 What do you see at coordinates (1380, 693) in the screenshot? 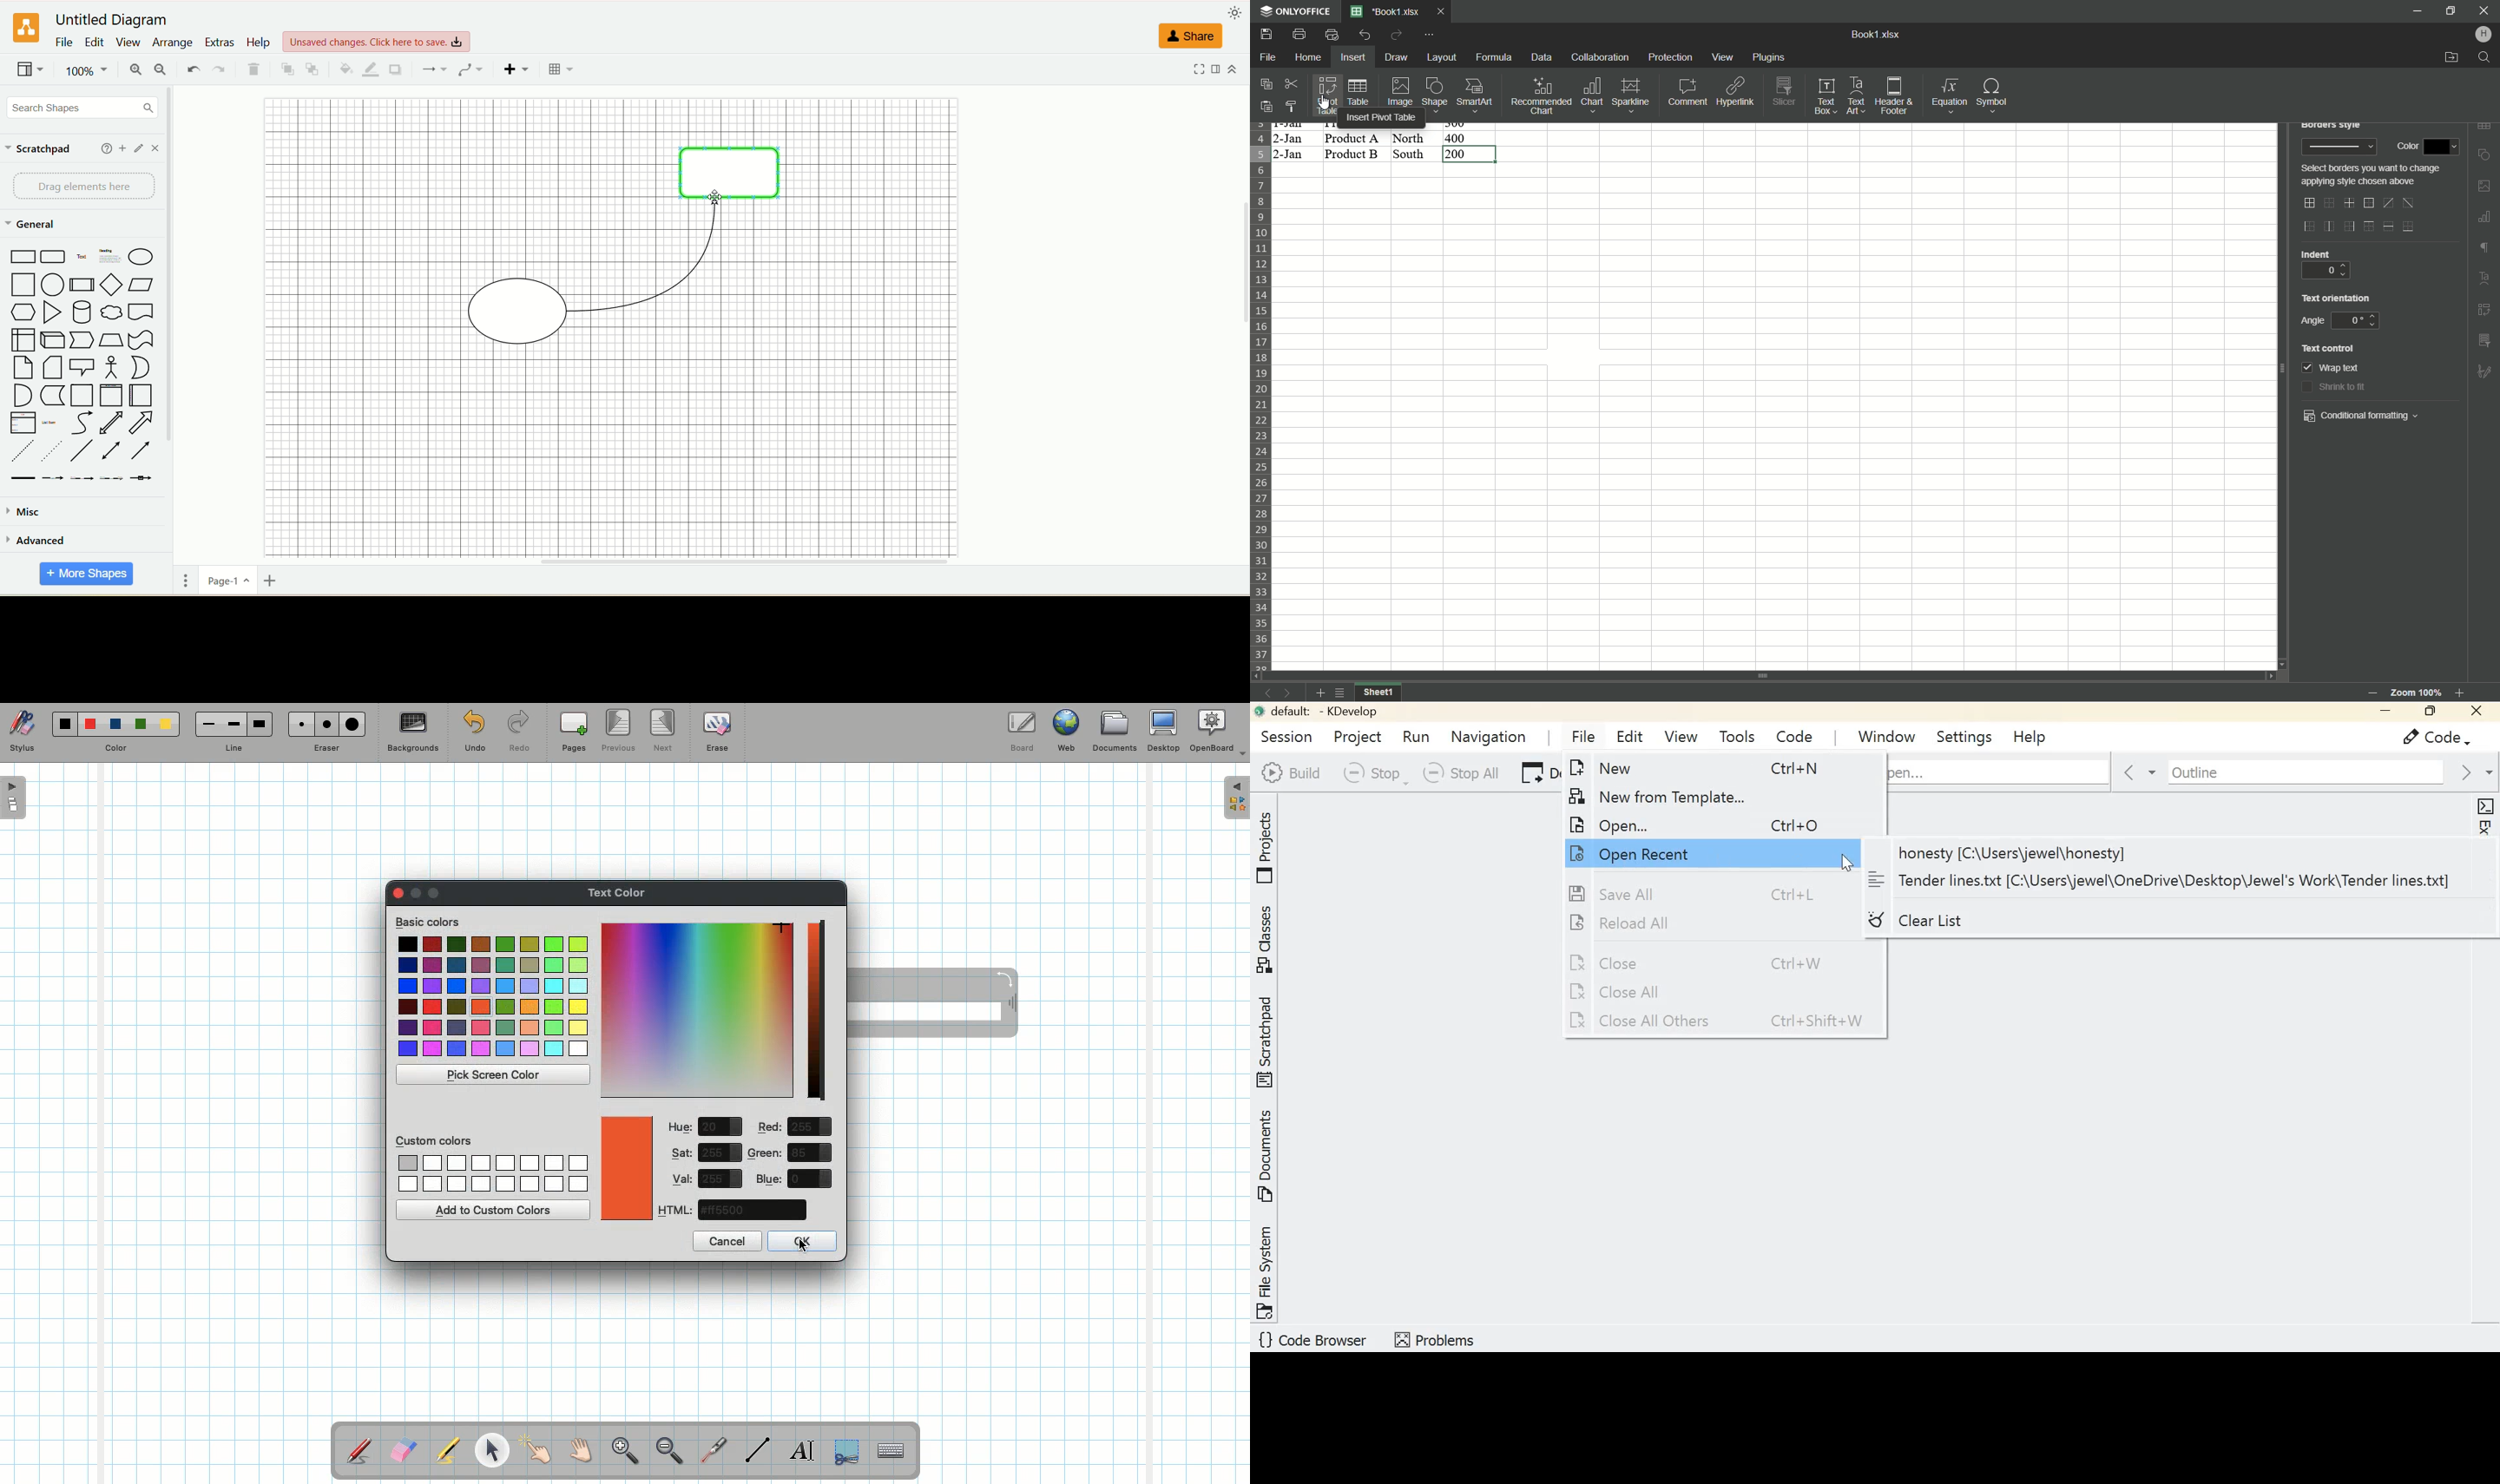
I see `sheet1` at bounding box center [1380, 693].